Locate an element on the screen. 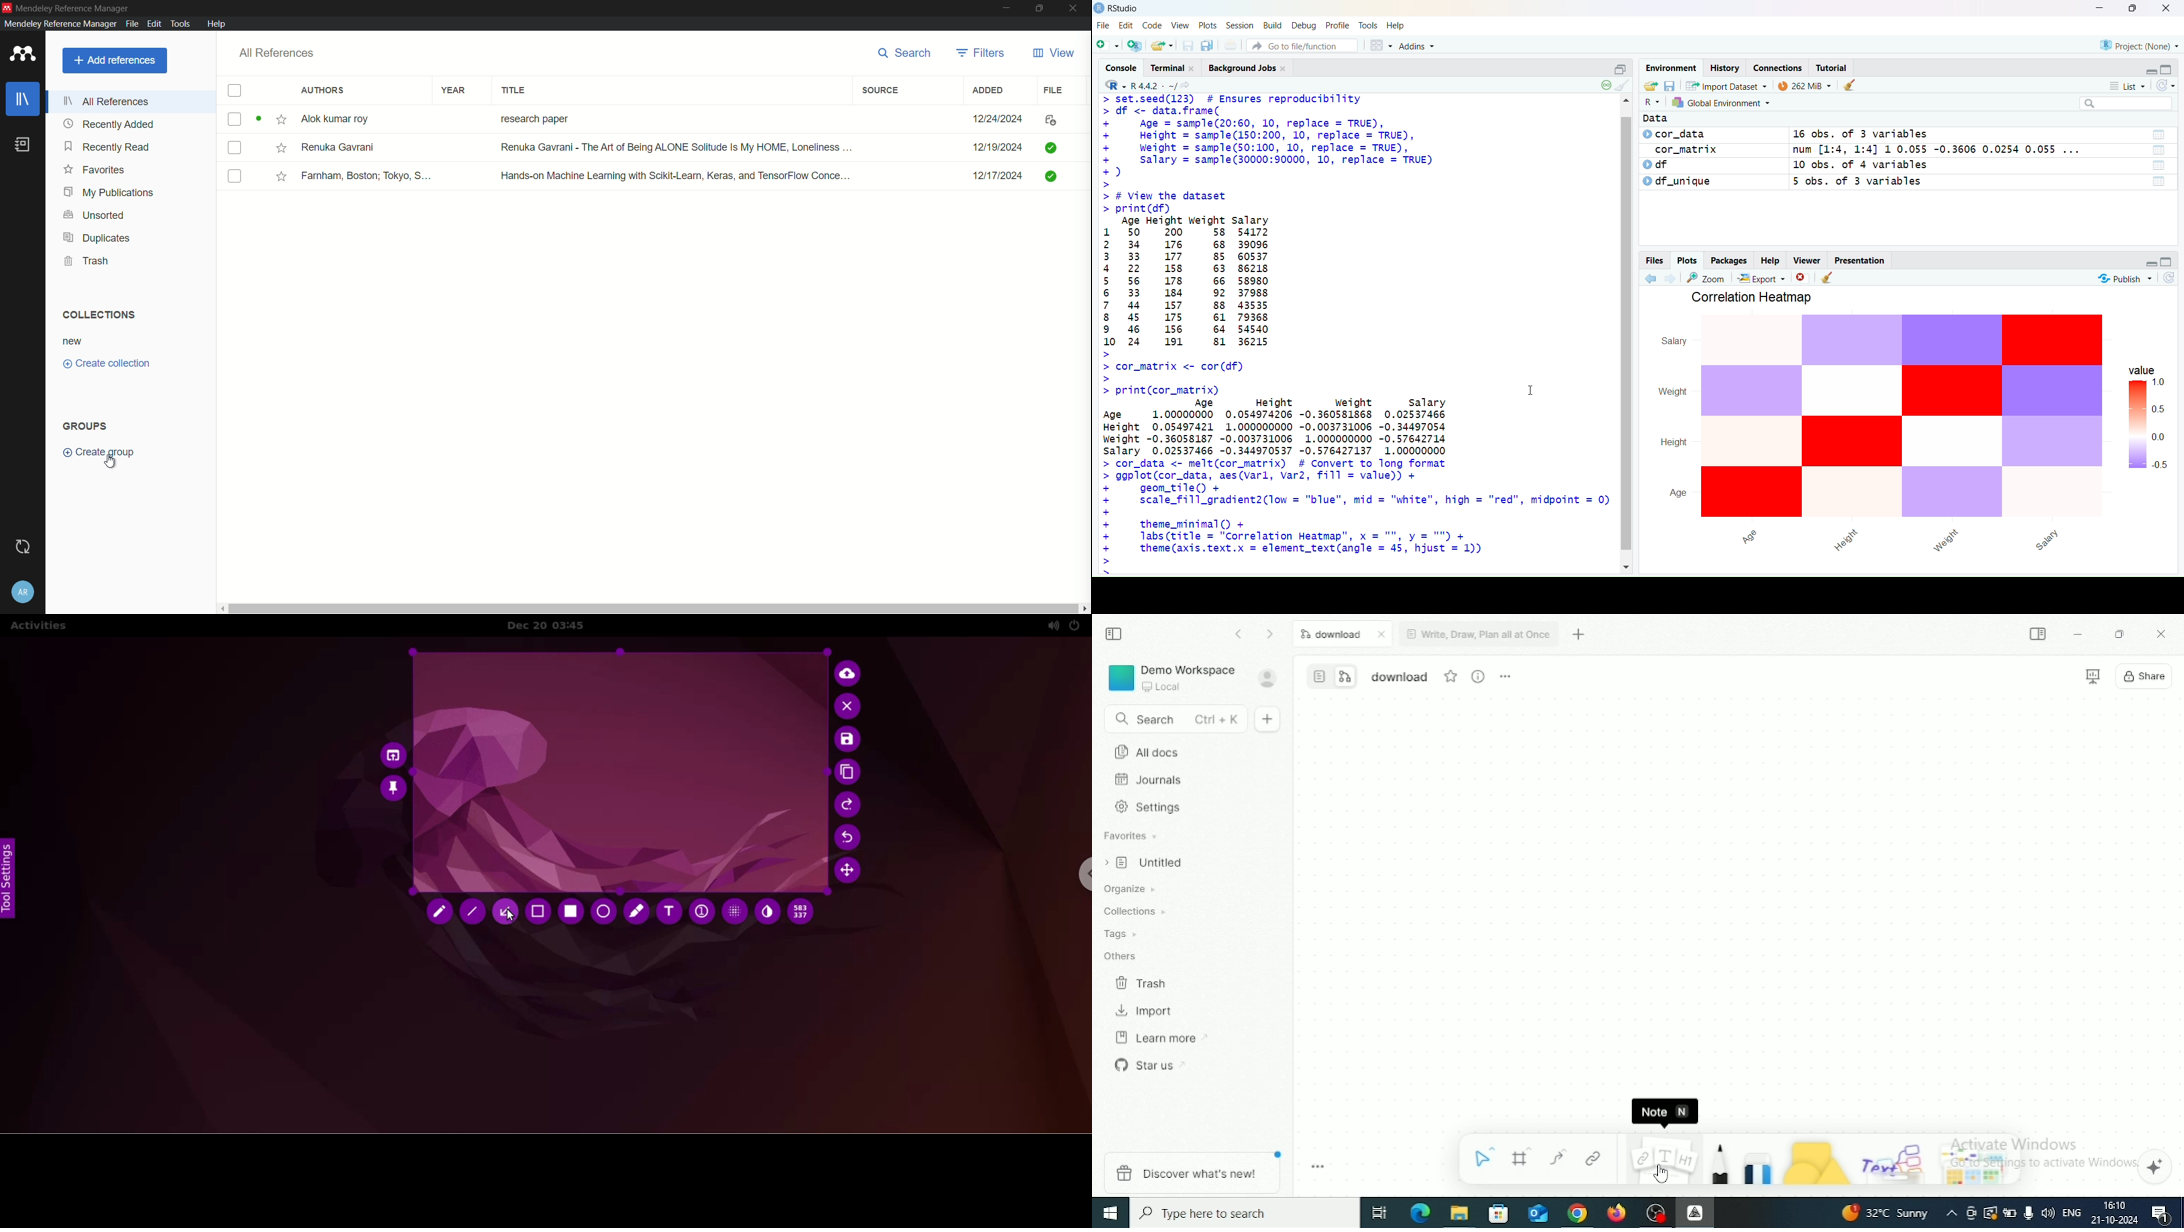 This screenshot has width=2184, height=1232. Correlation Heatmap is located at coordinates (1756, 297).